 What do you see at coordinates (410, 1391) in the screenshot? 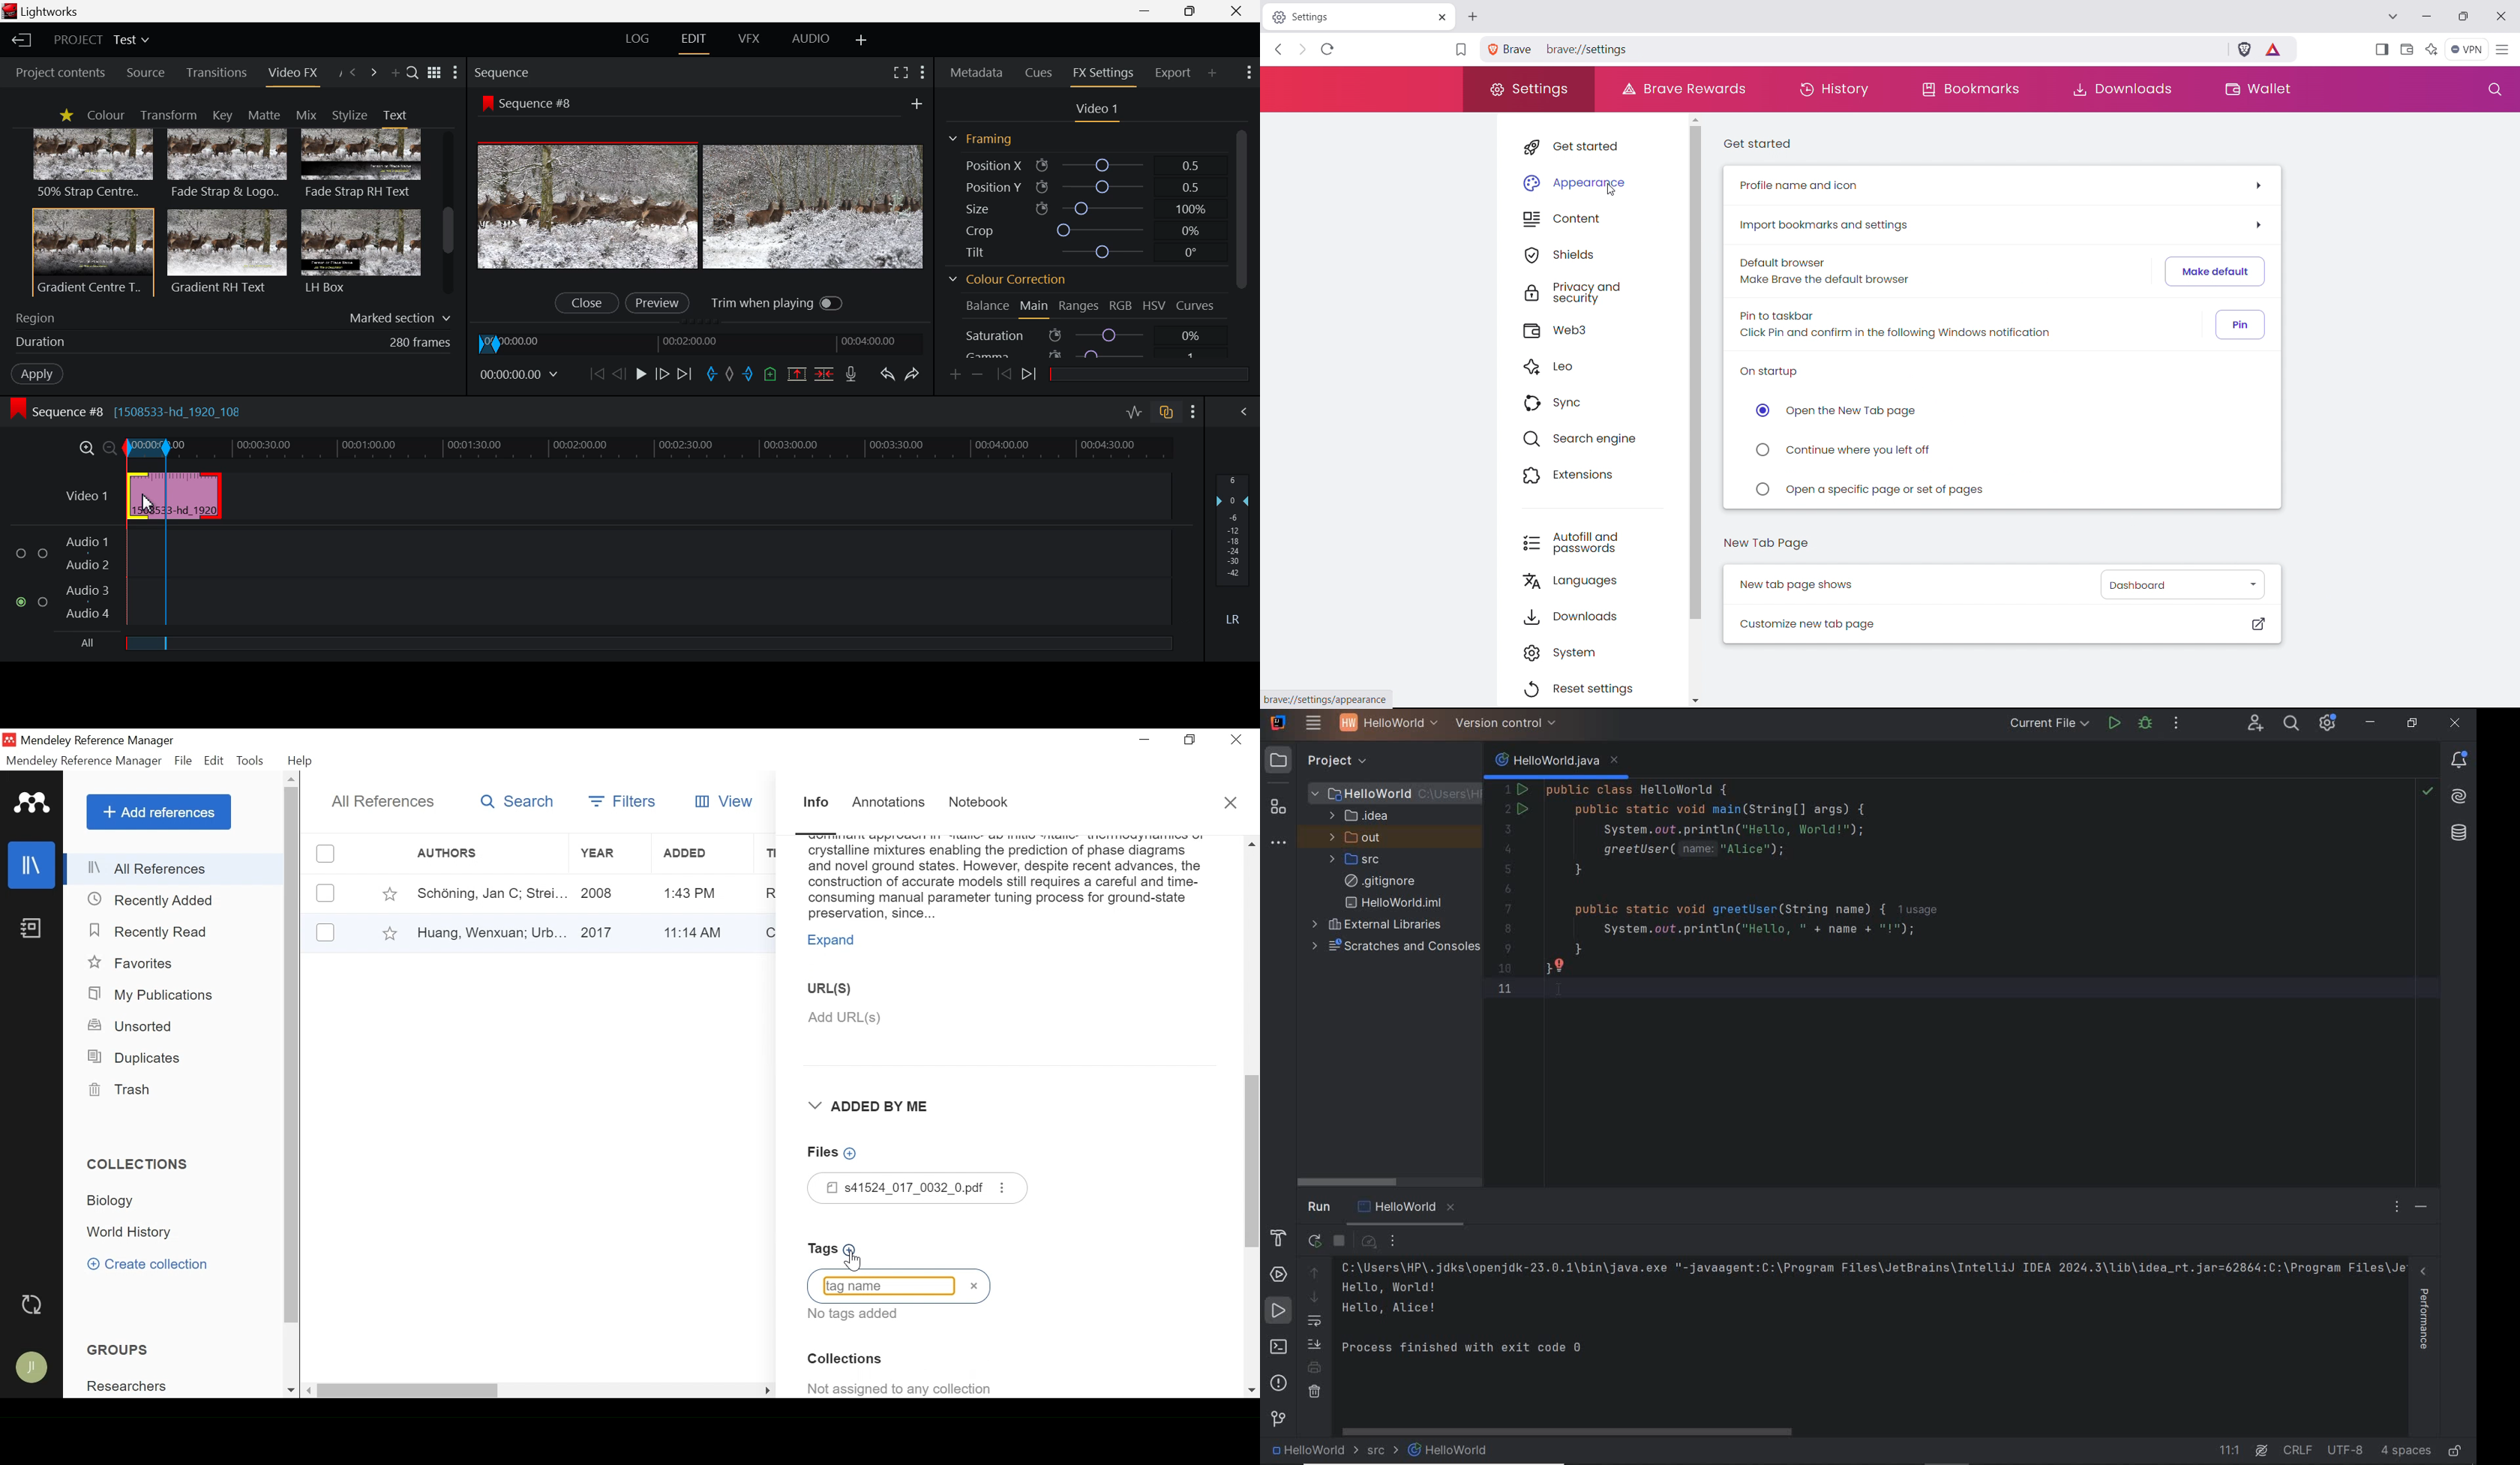
I see `Vertical Scroll bar` at bounding box center [410, 1391].